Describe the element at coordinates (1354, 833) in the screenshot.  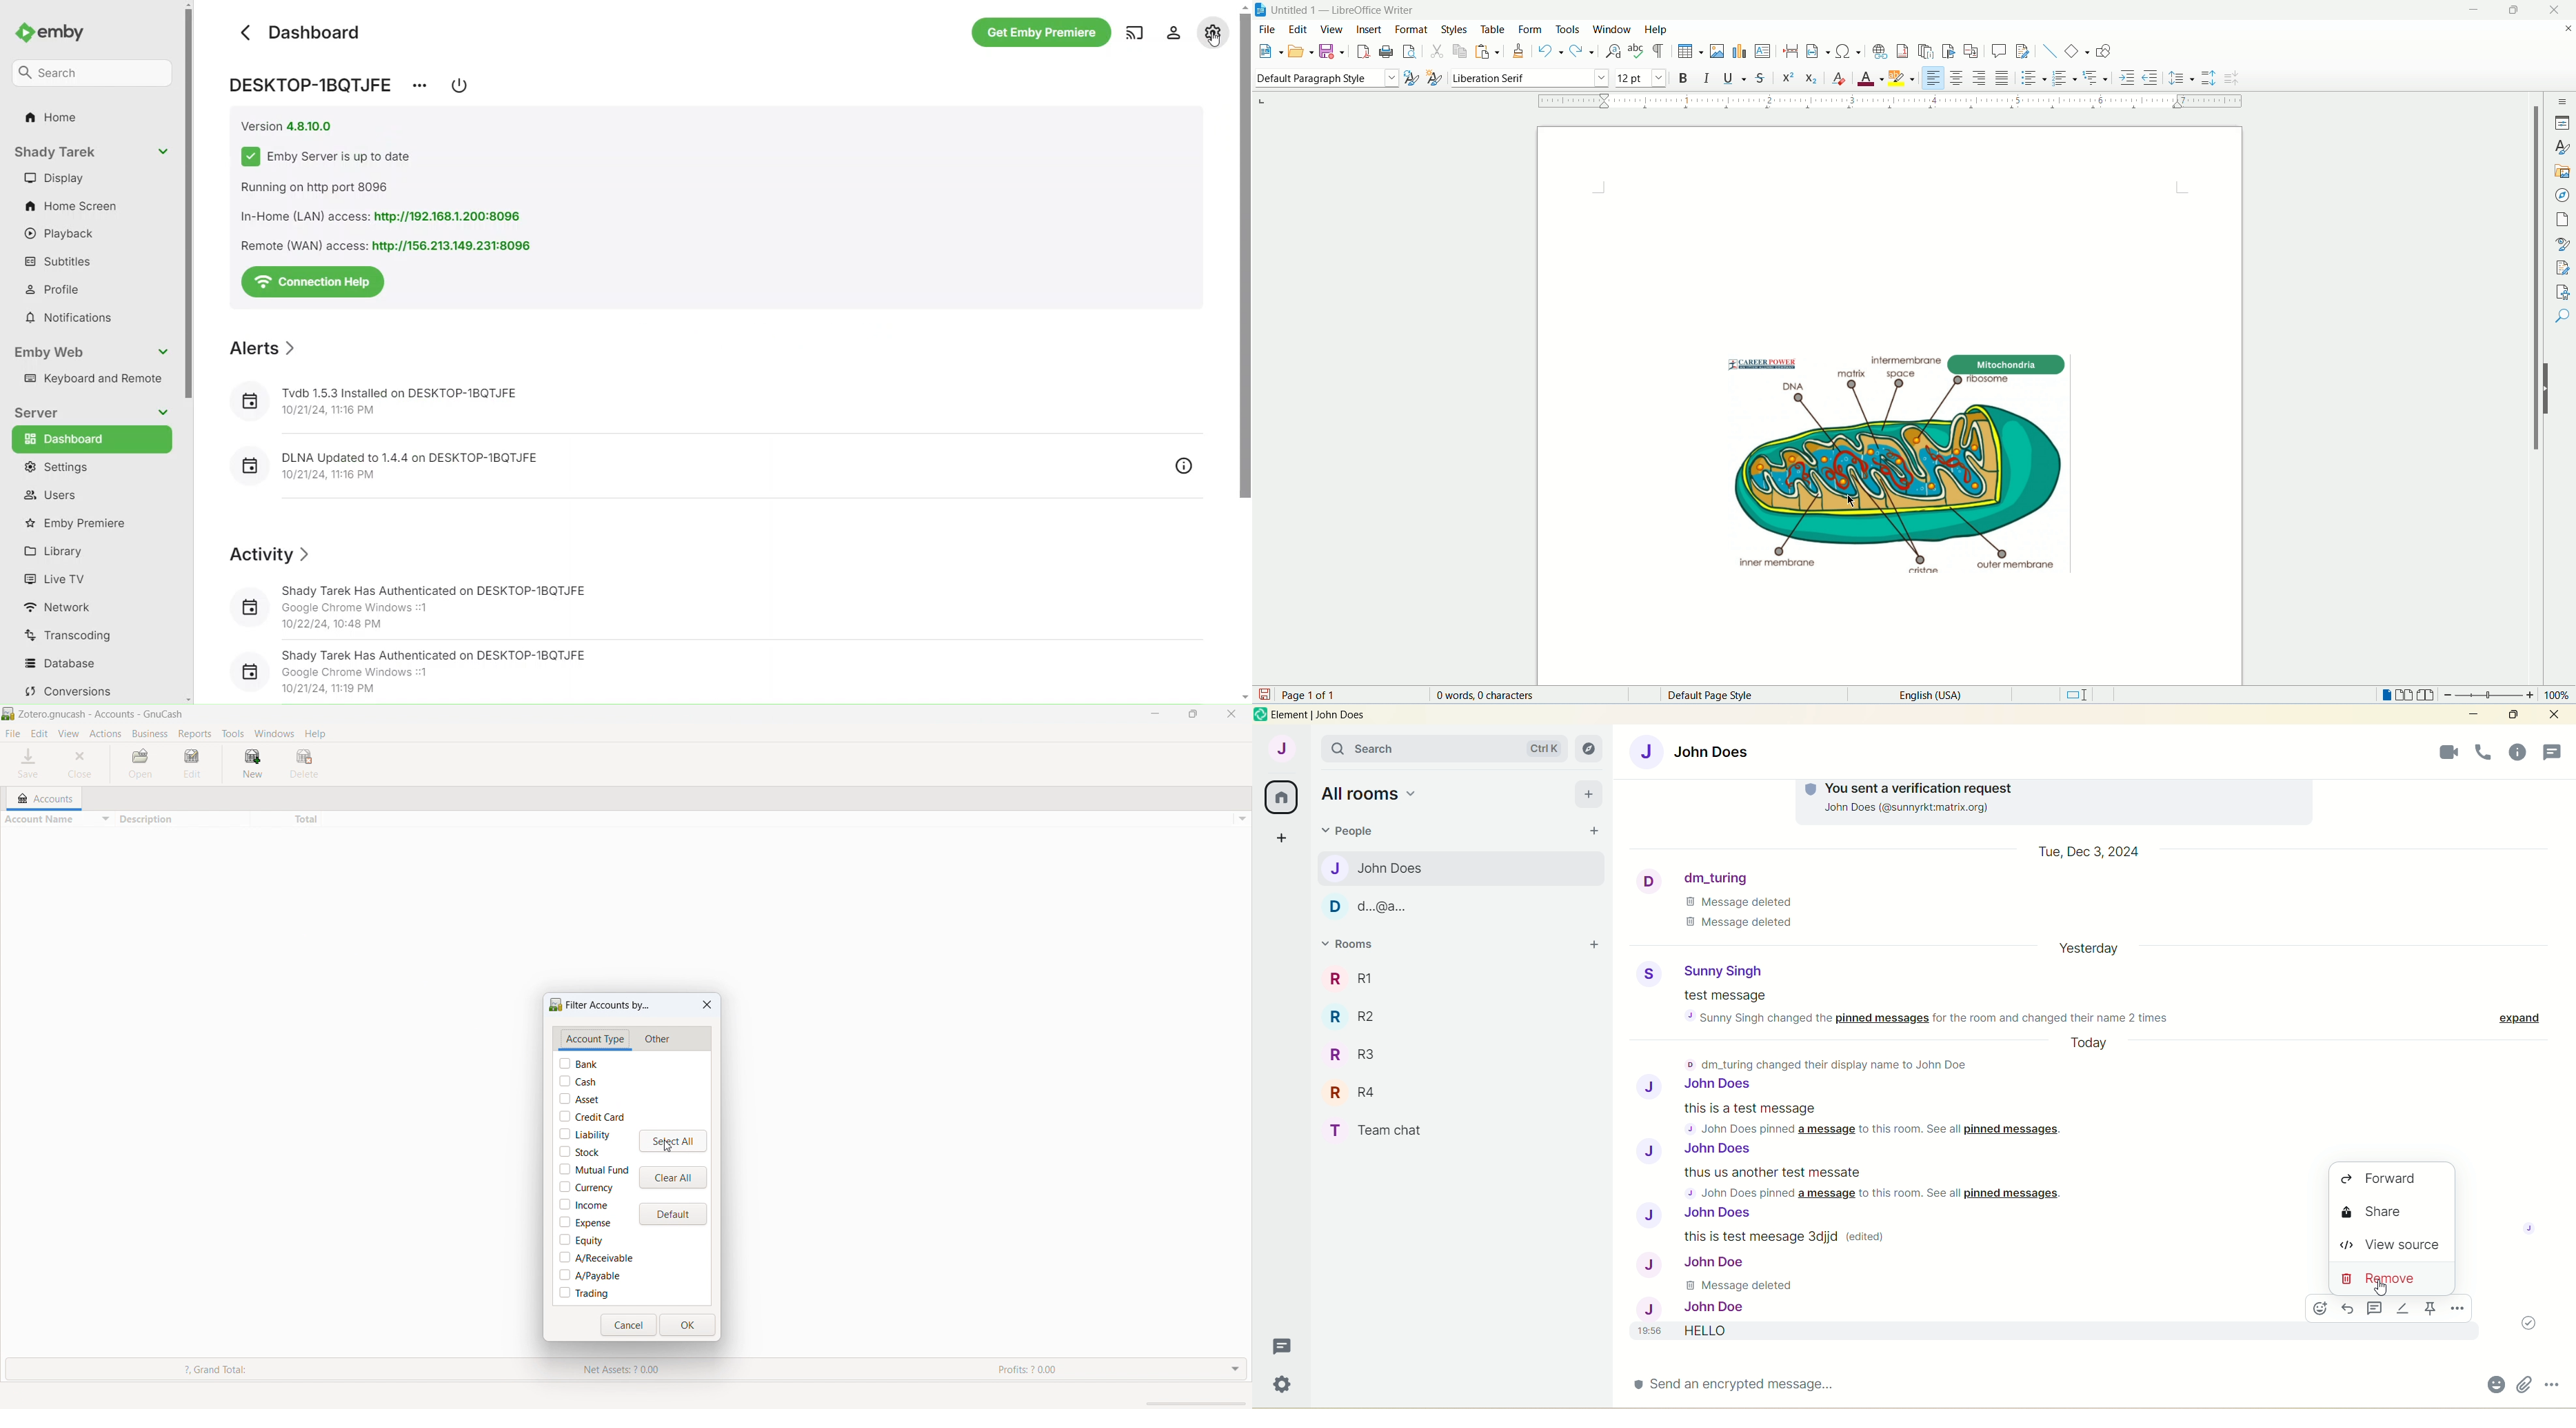
I see `people` at that location.